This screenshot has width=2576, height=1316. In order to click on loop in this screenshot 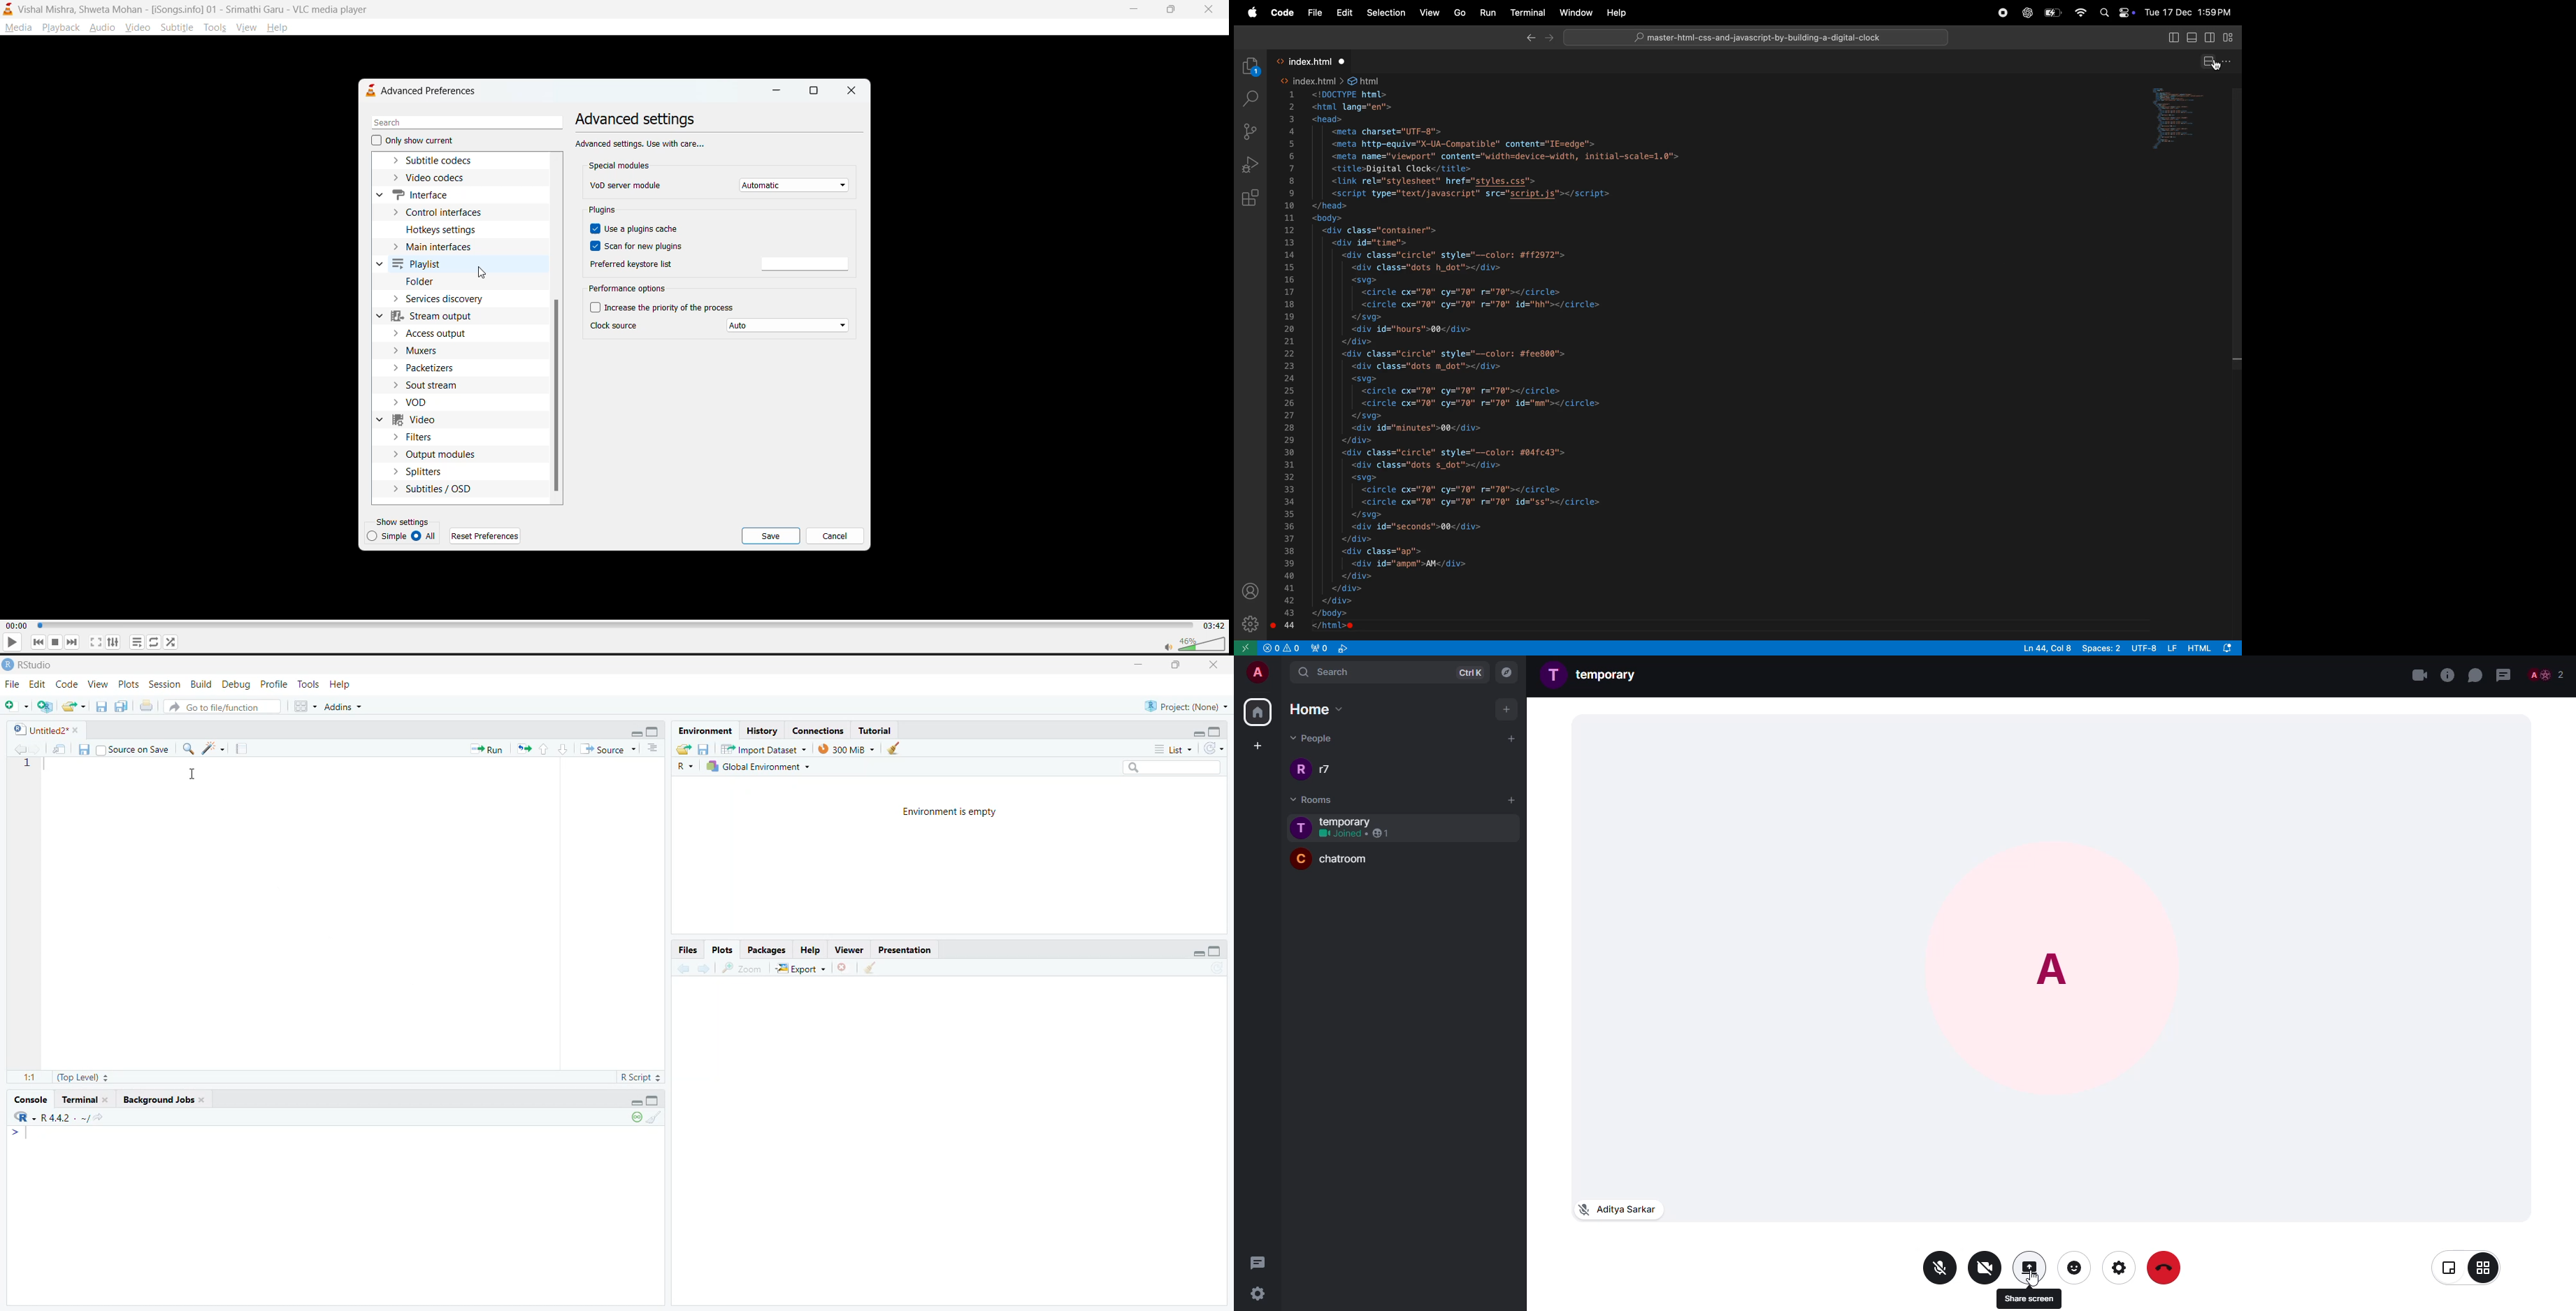, I will do `click(150, 639)`.